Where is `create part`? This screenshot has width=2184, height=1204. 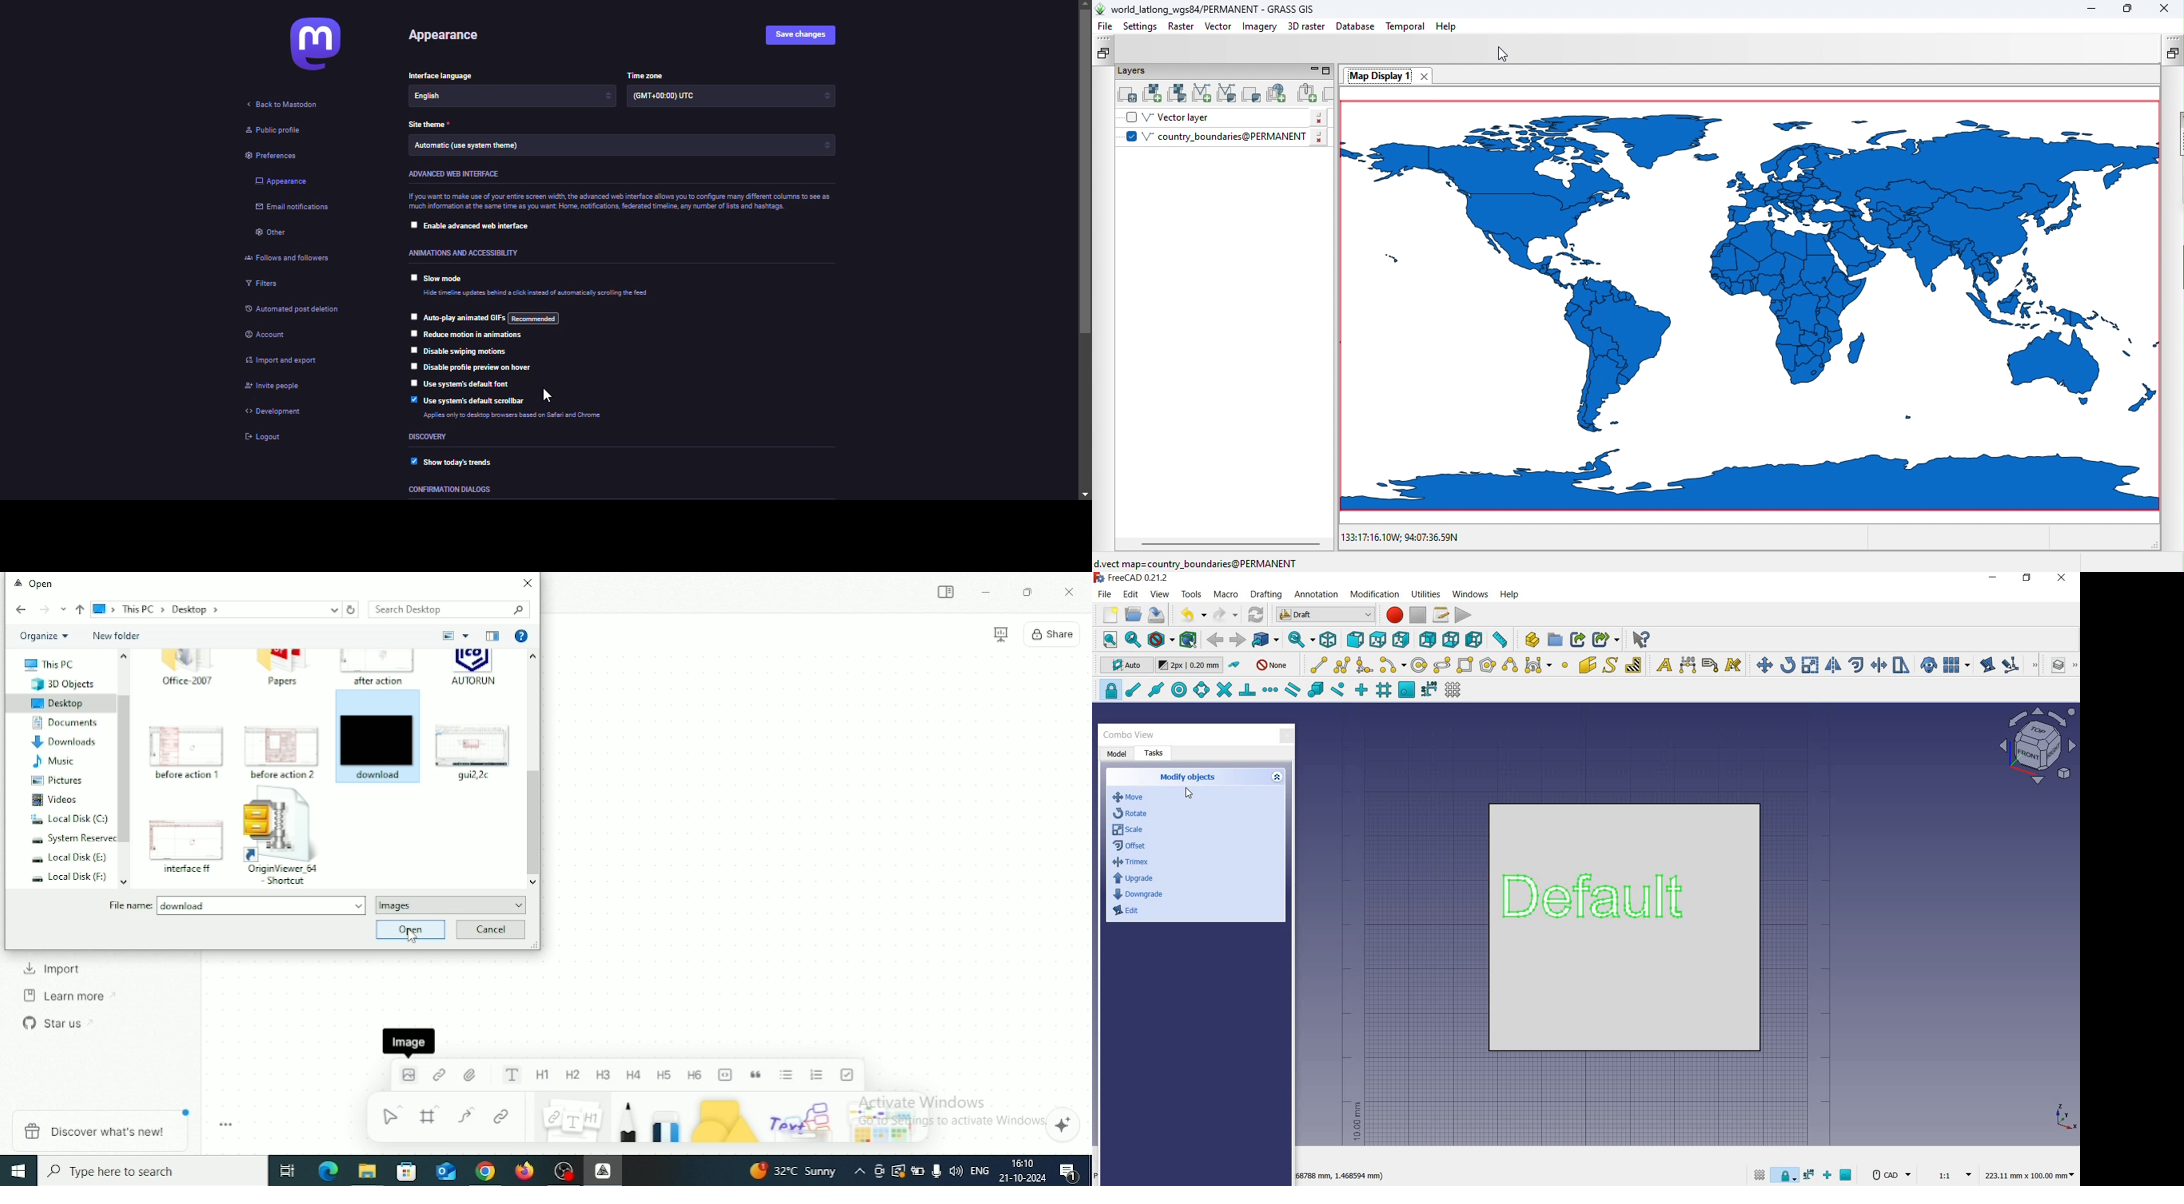
create part is located at coordinates (1530, 639).